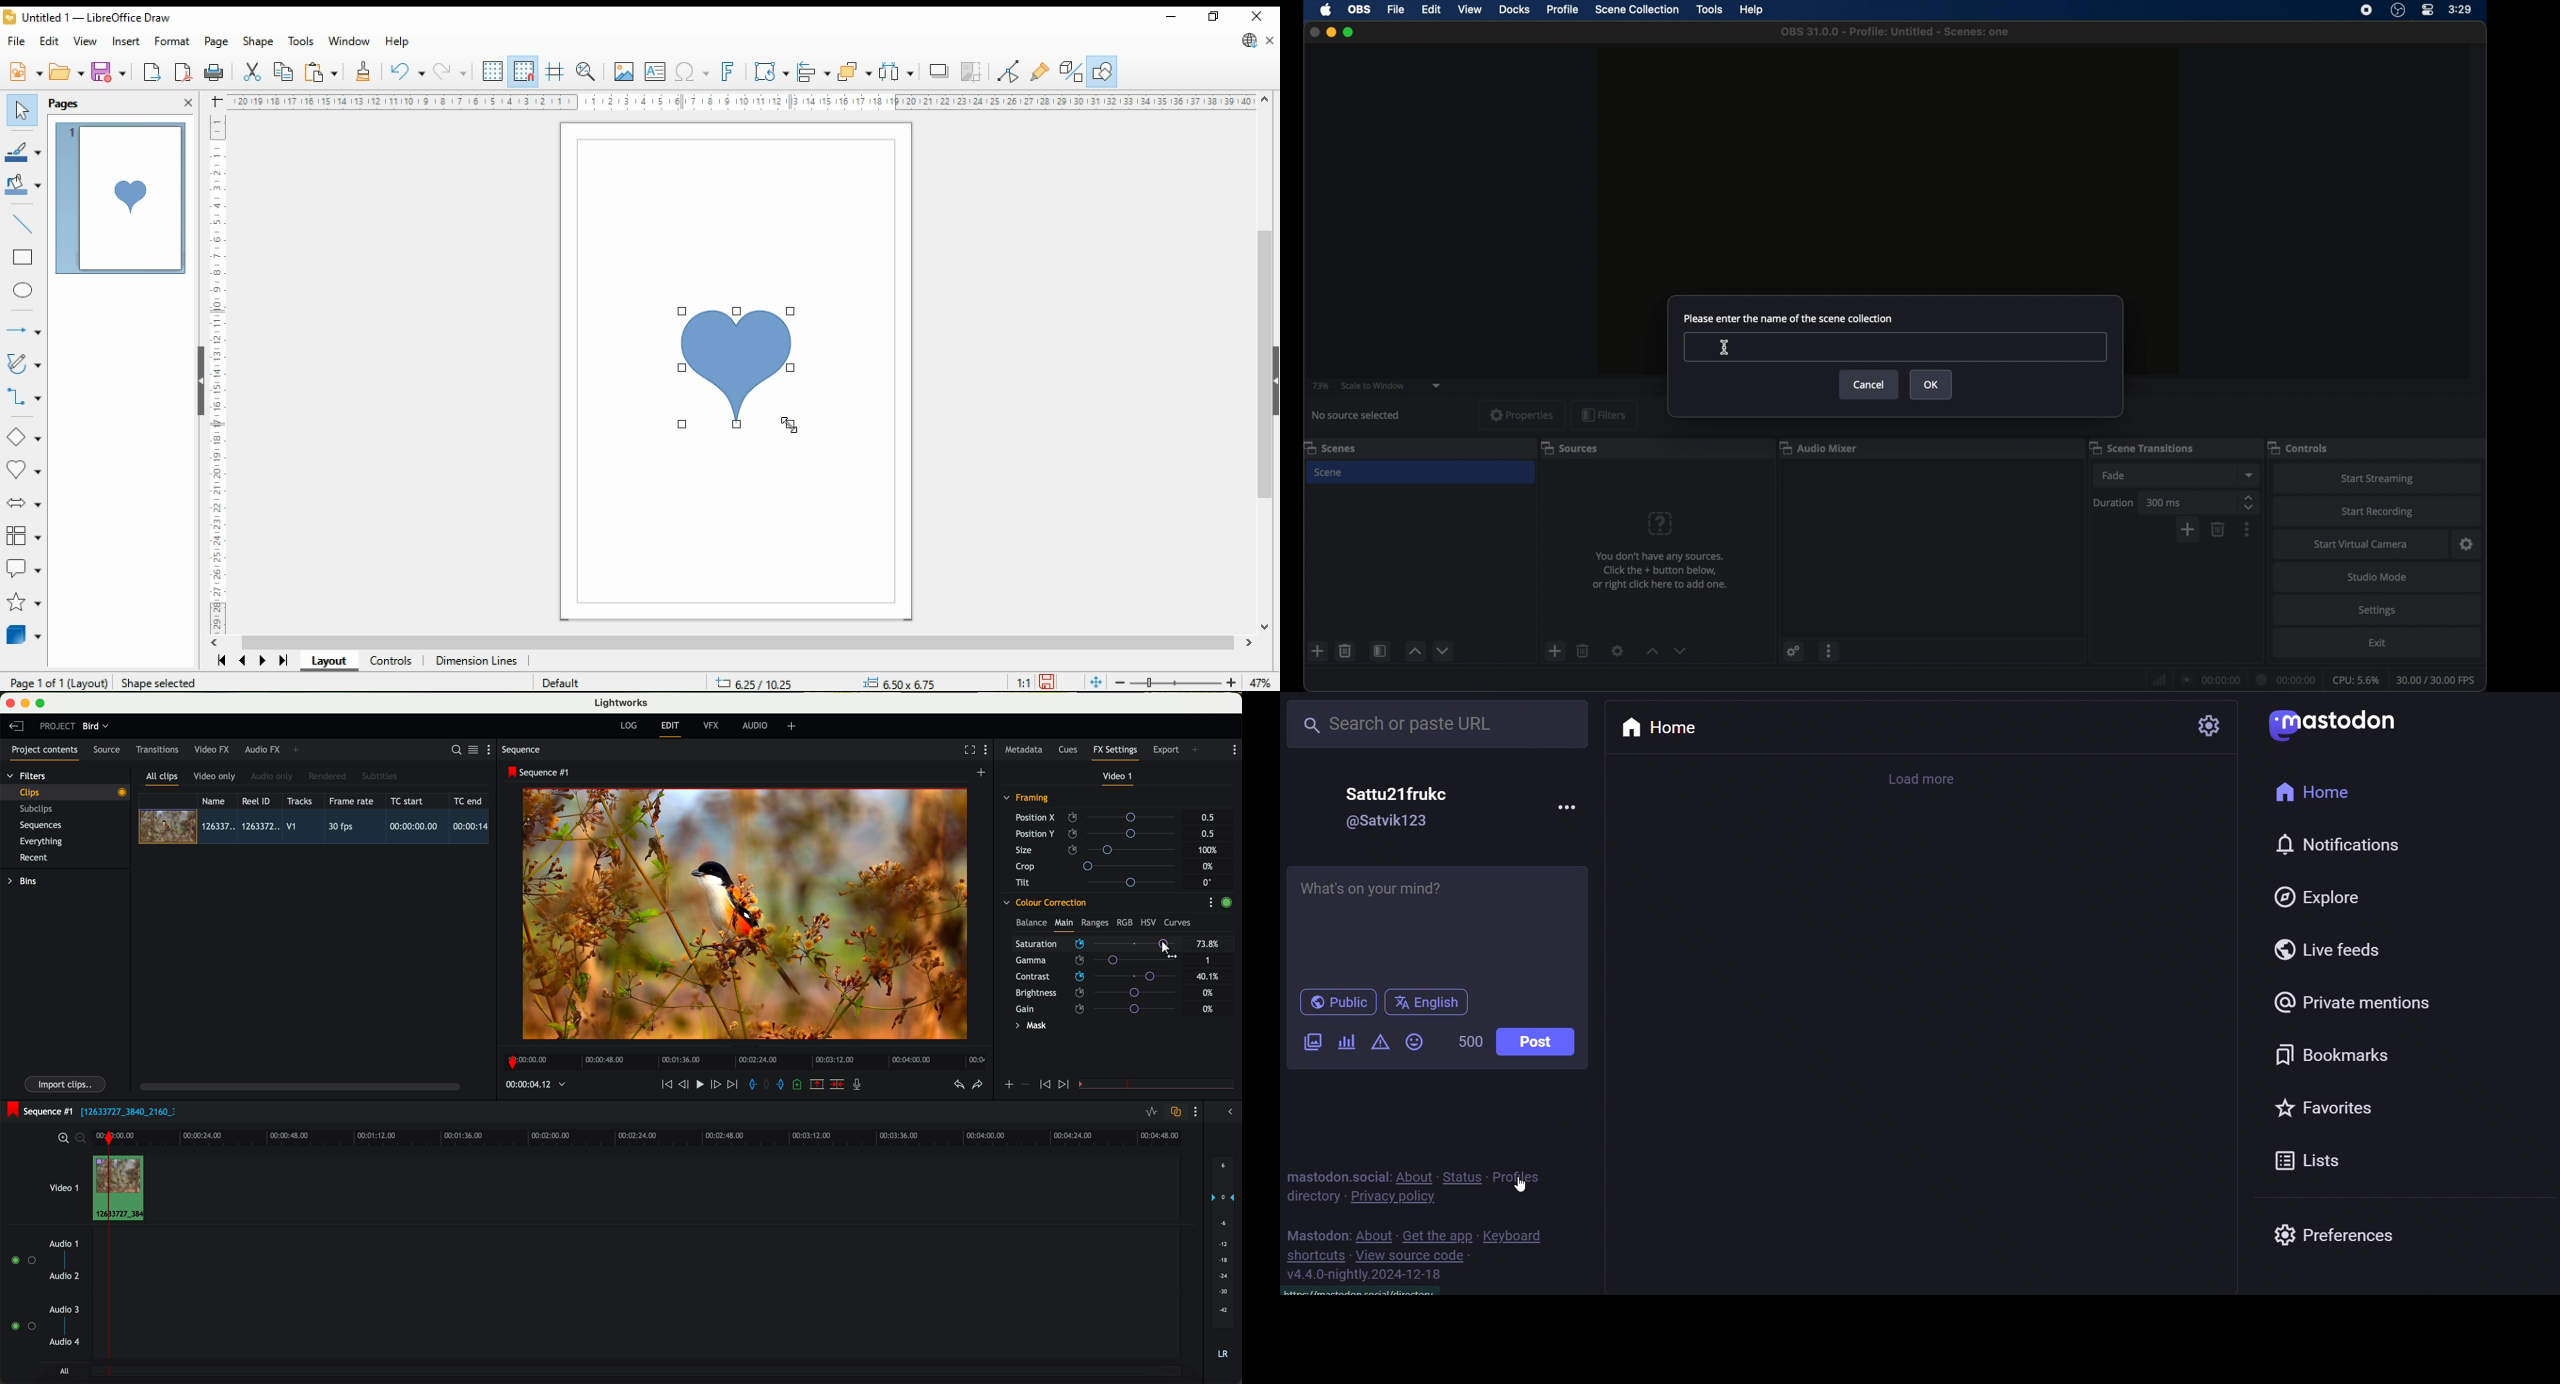 This screenshot has width=2576, height=1400. Describe the element at coordinates (326, 662) in the screenshot. I see `layout` at that location.